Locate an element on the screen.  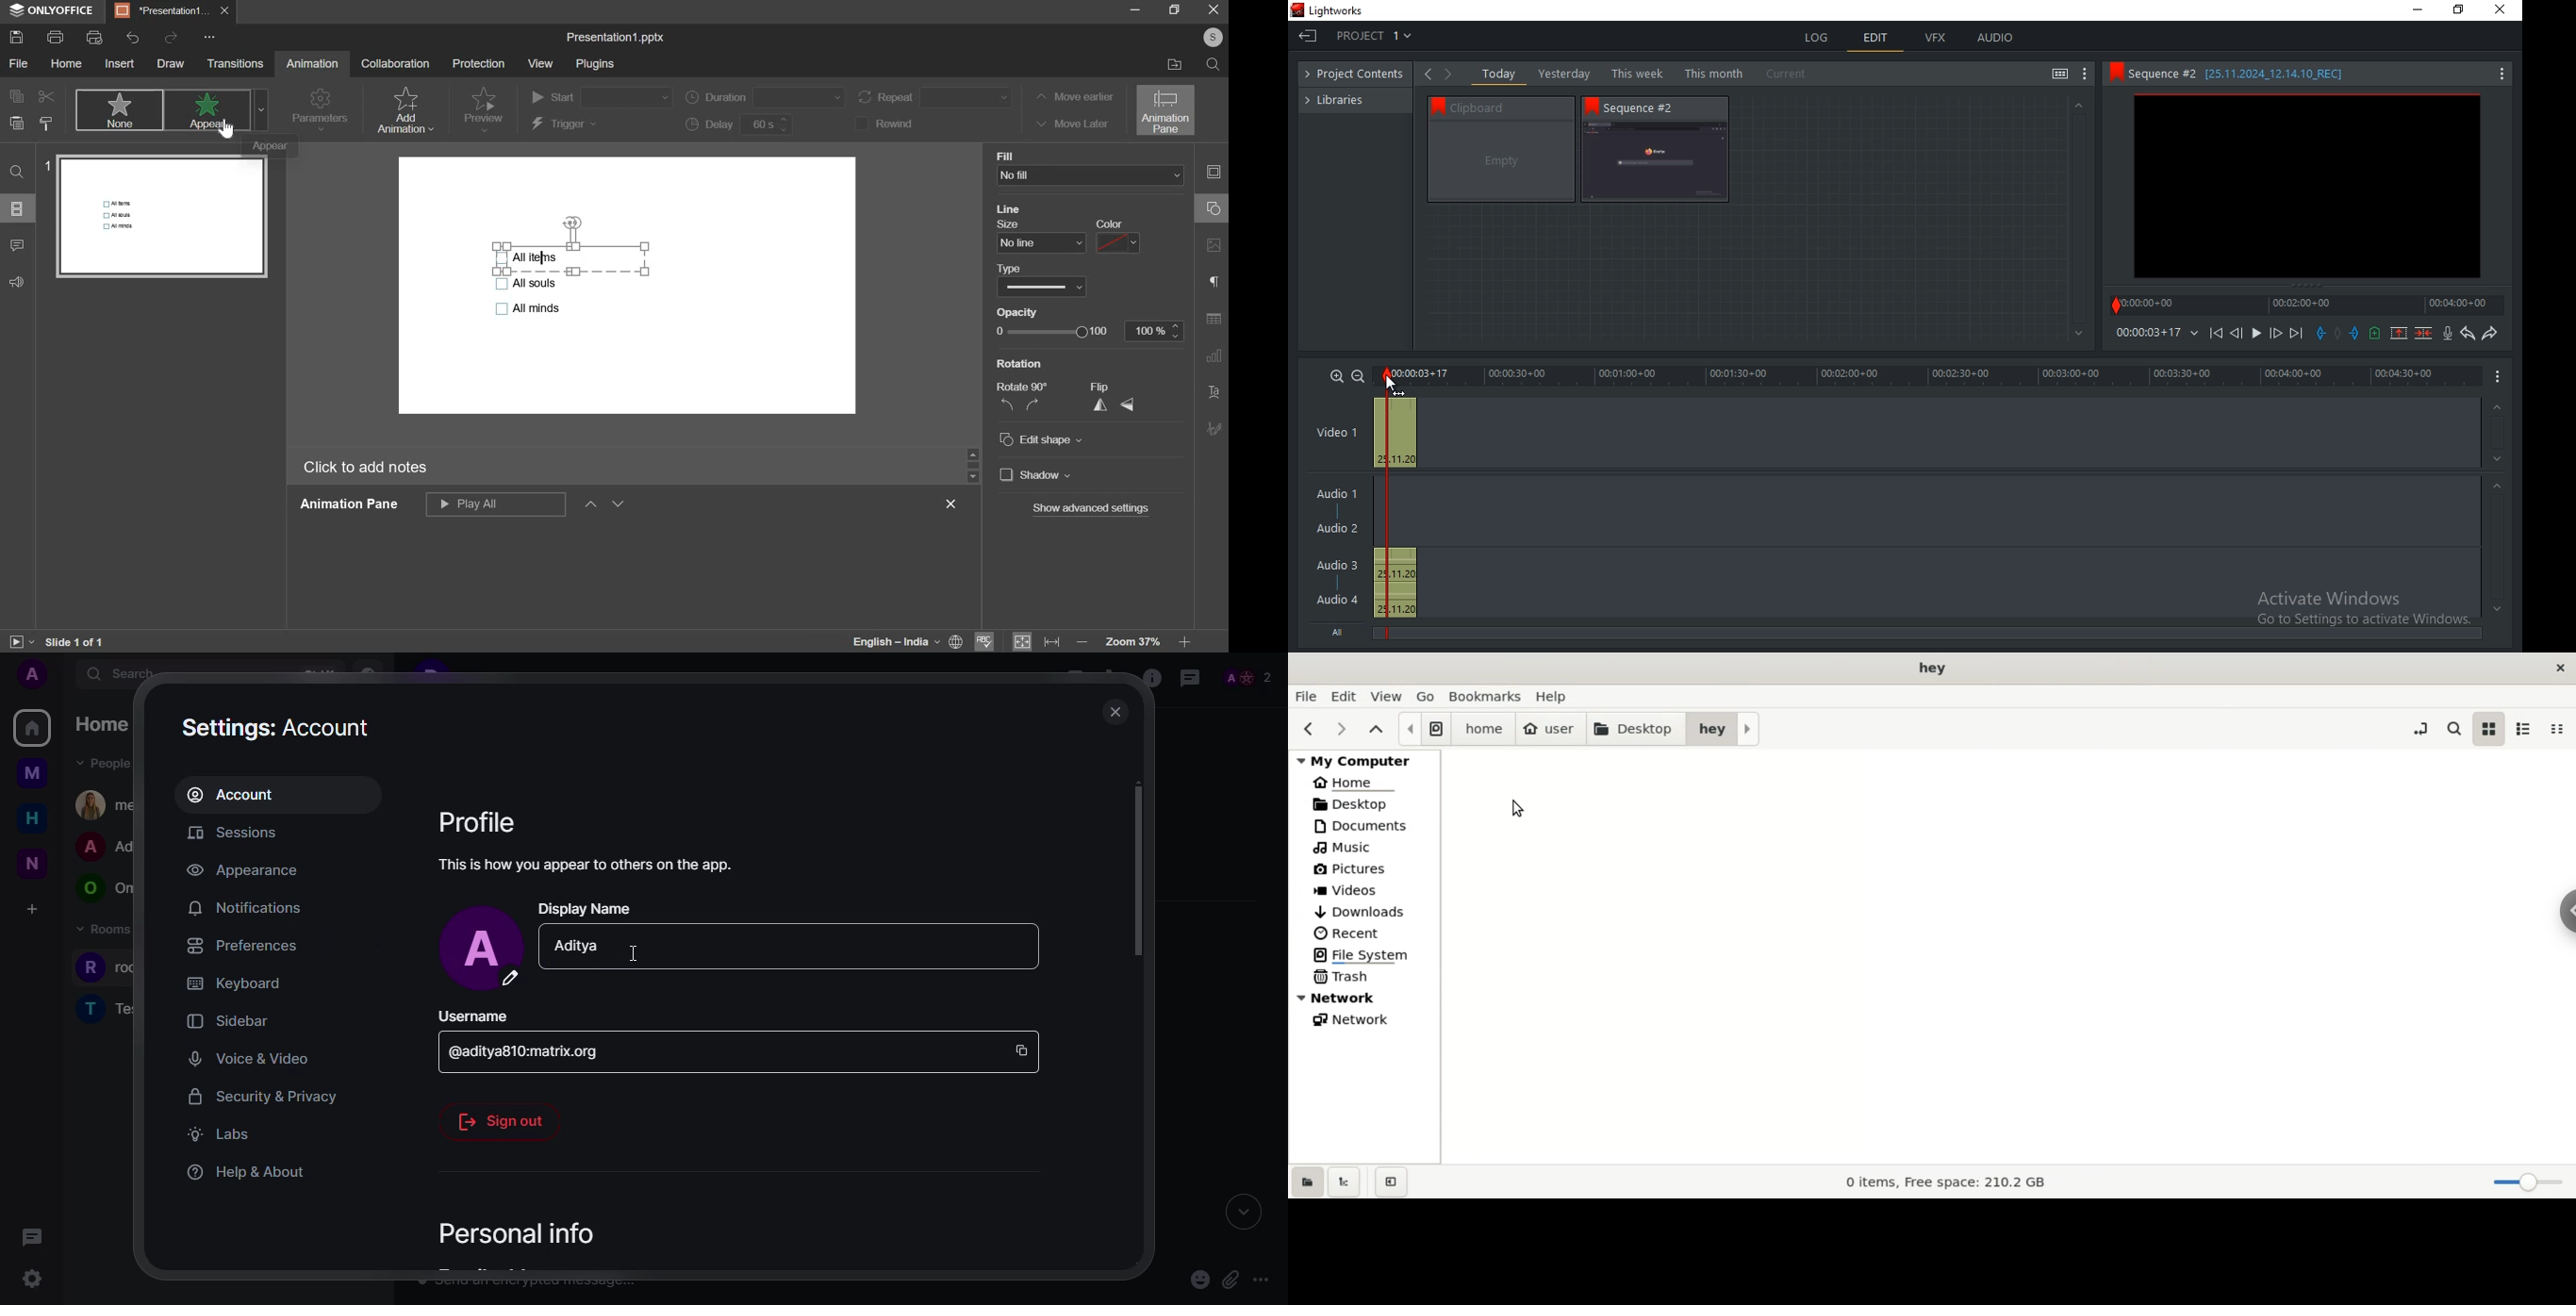
this is how you appear to others on the app is located at coordinates (583, 864).